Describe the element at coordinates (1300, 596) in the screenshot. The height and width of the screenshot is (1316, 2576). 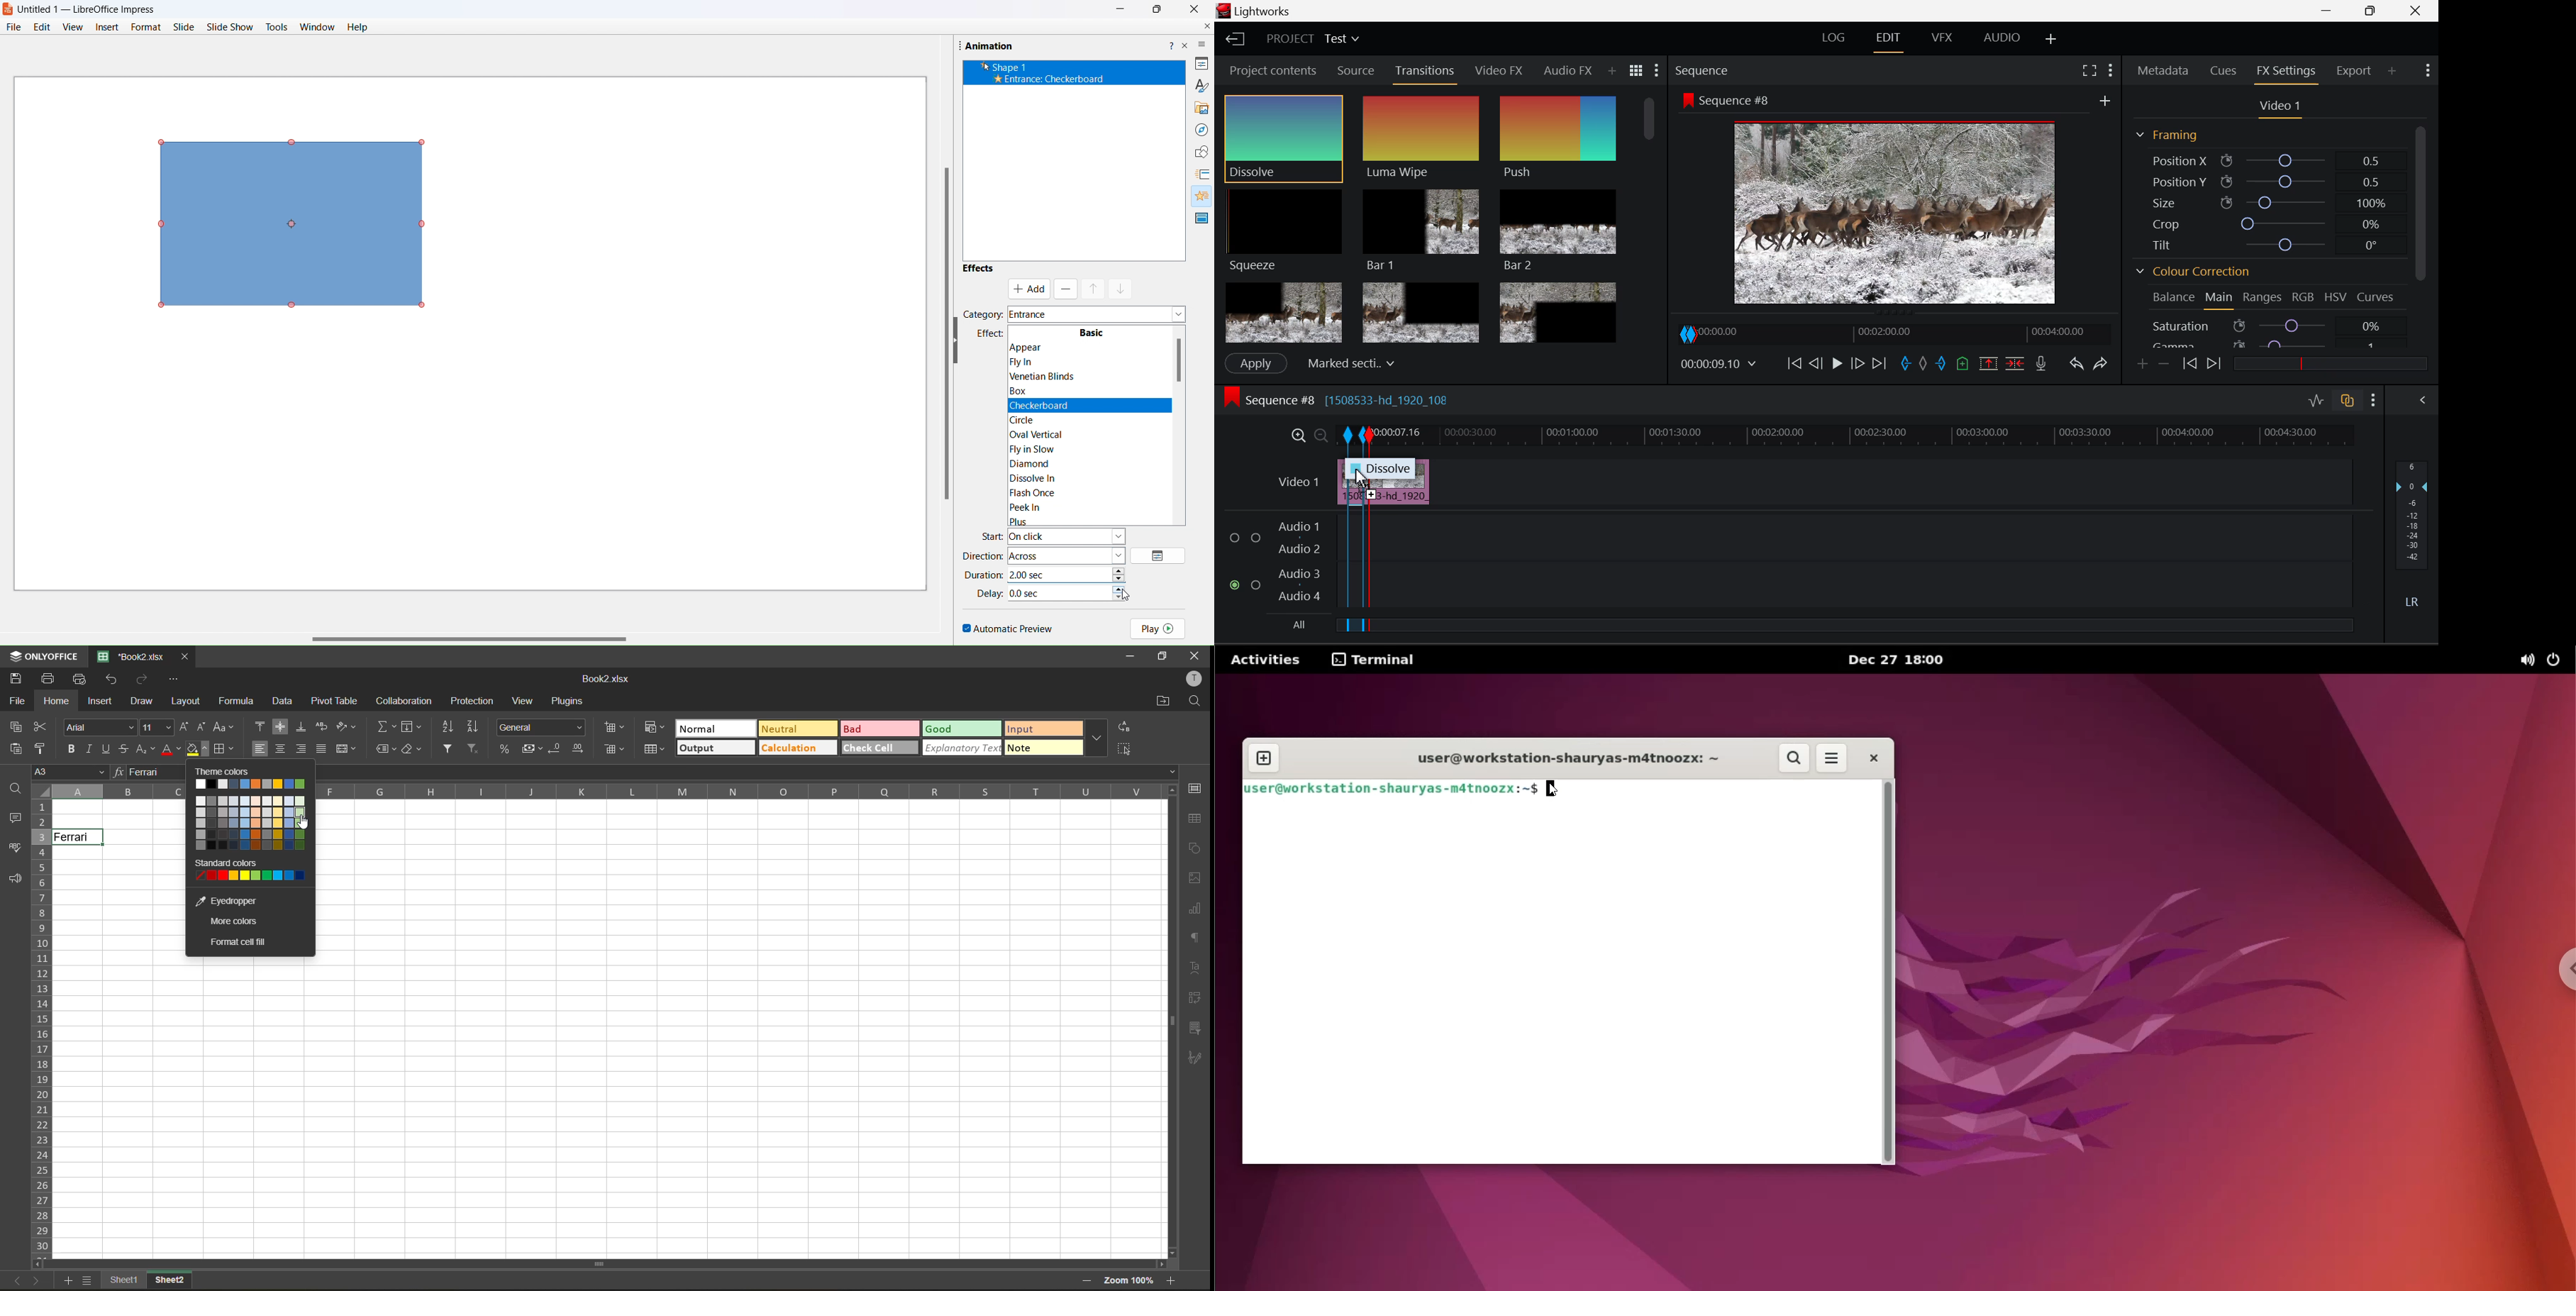
I see `Audio 4` at that location.